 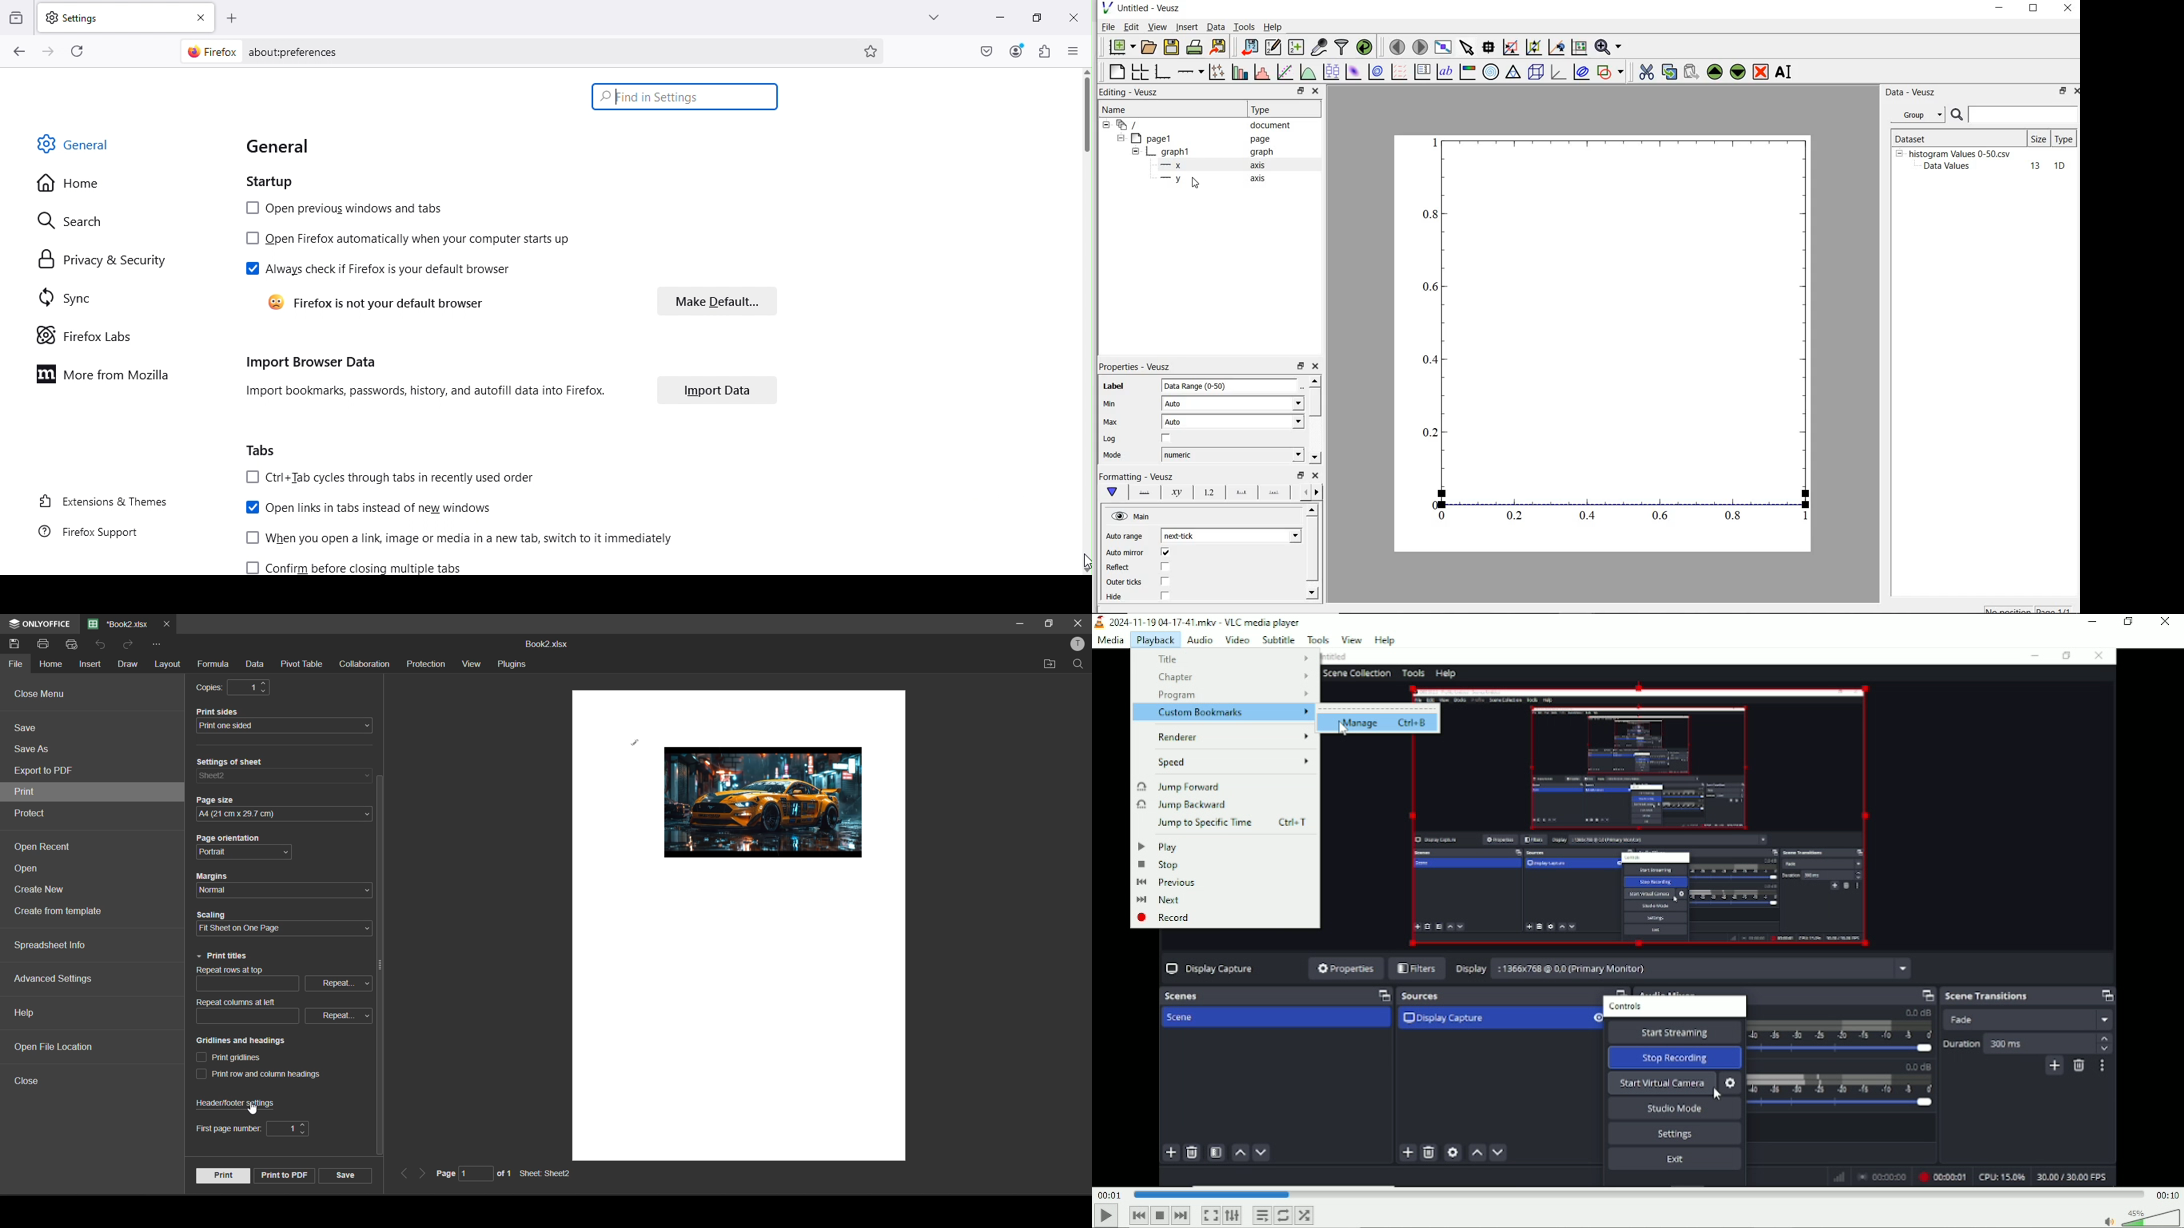 I want to click on FireFox support, so click(x=85, y=538).